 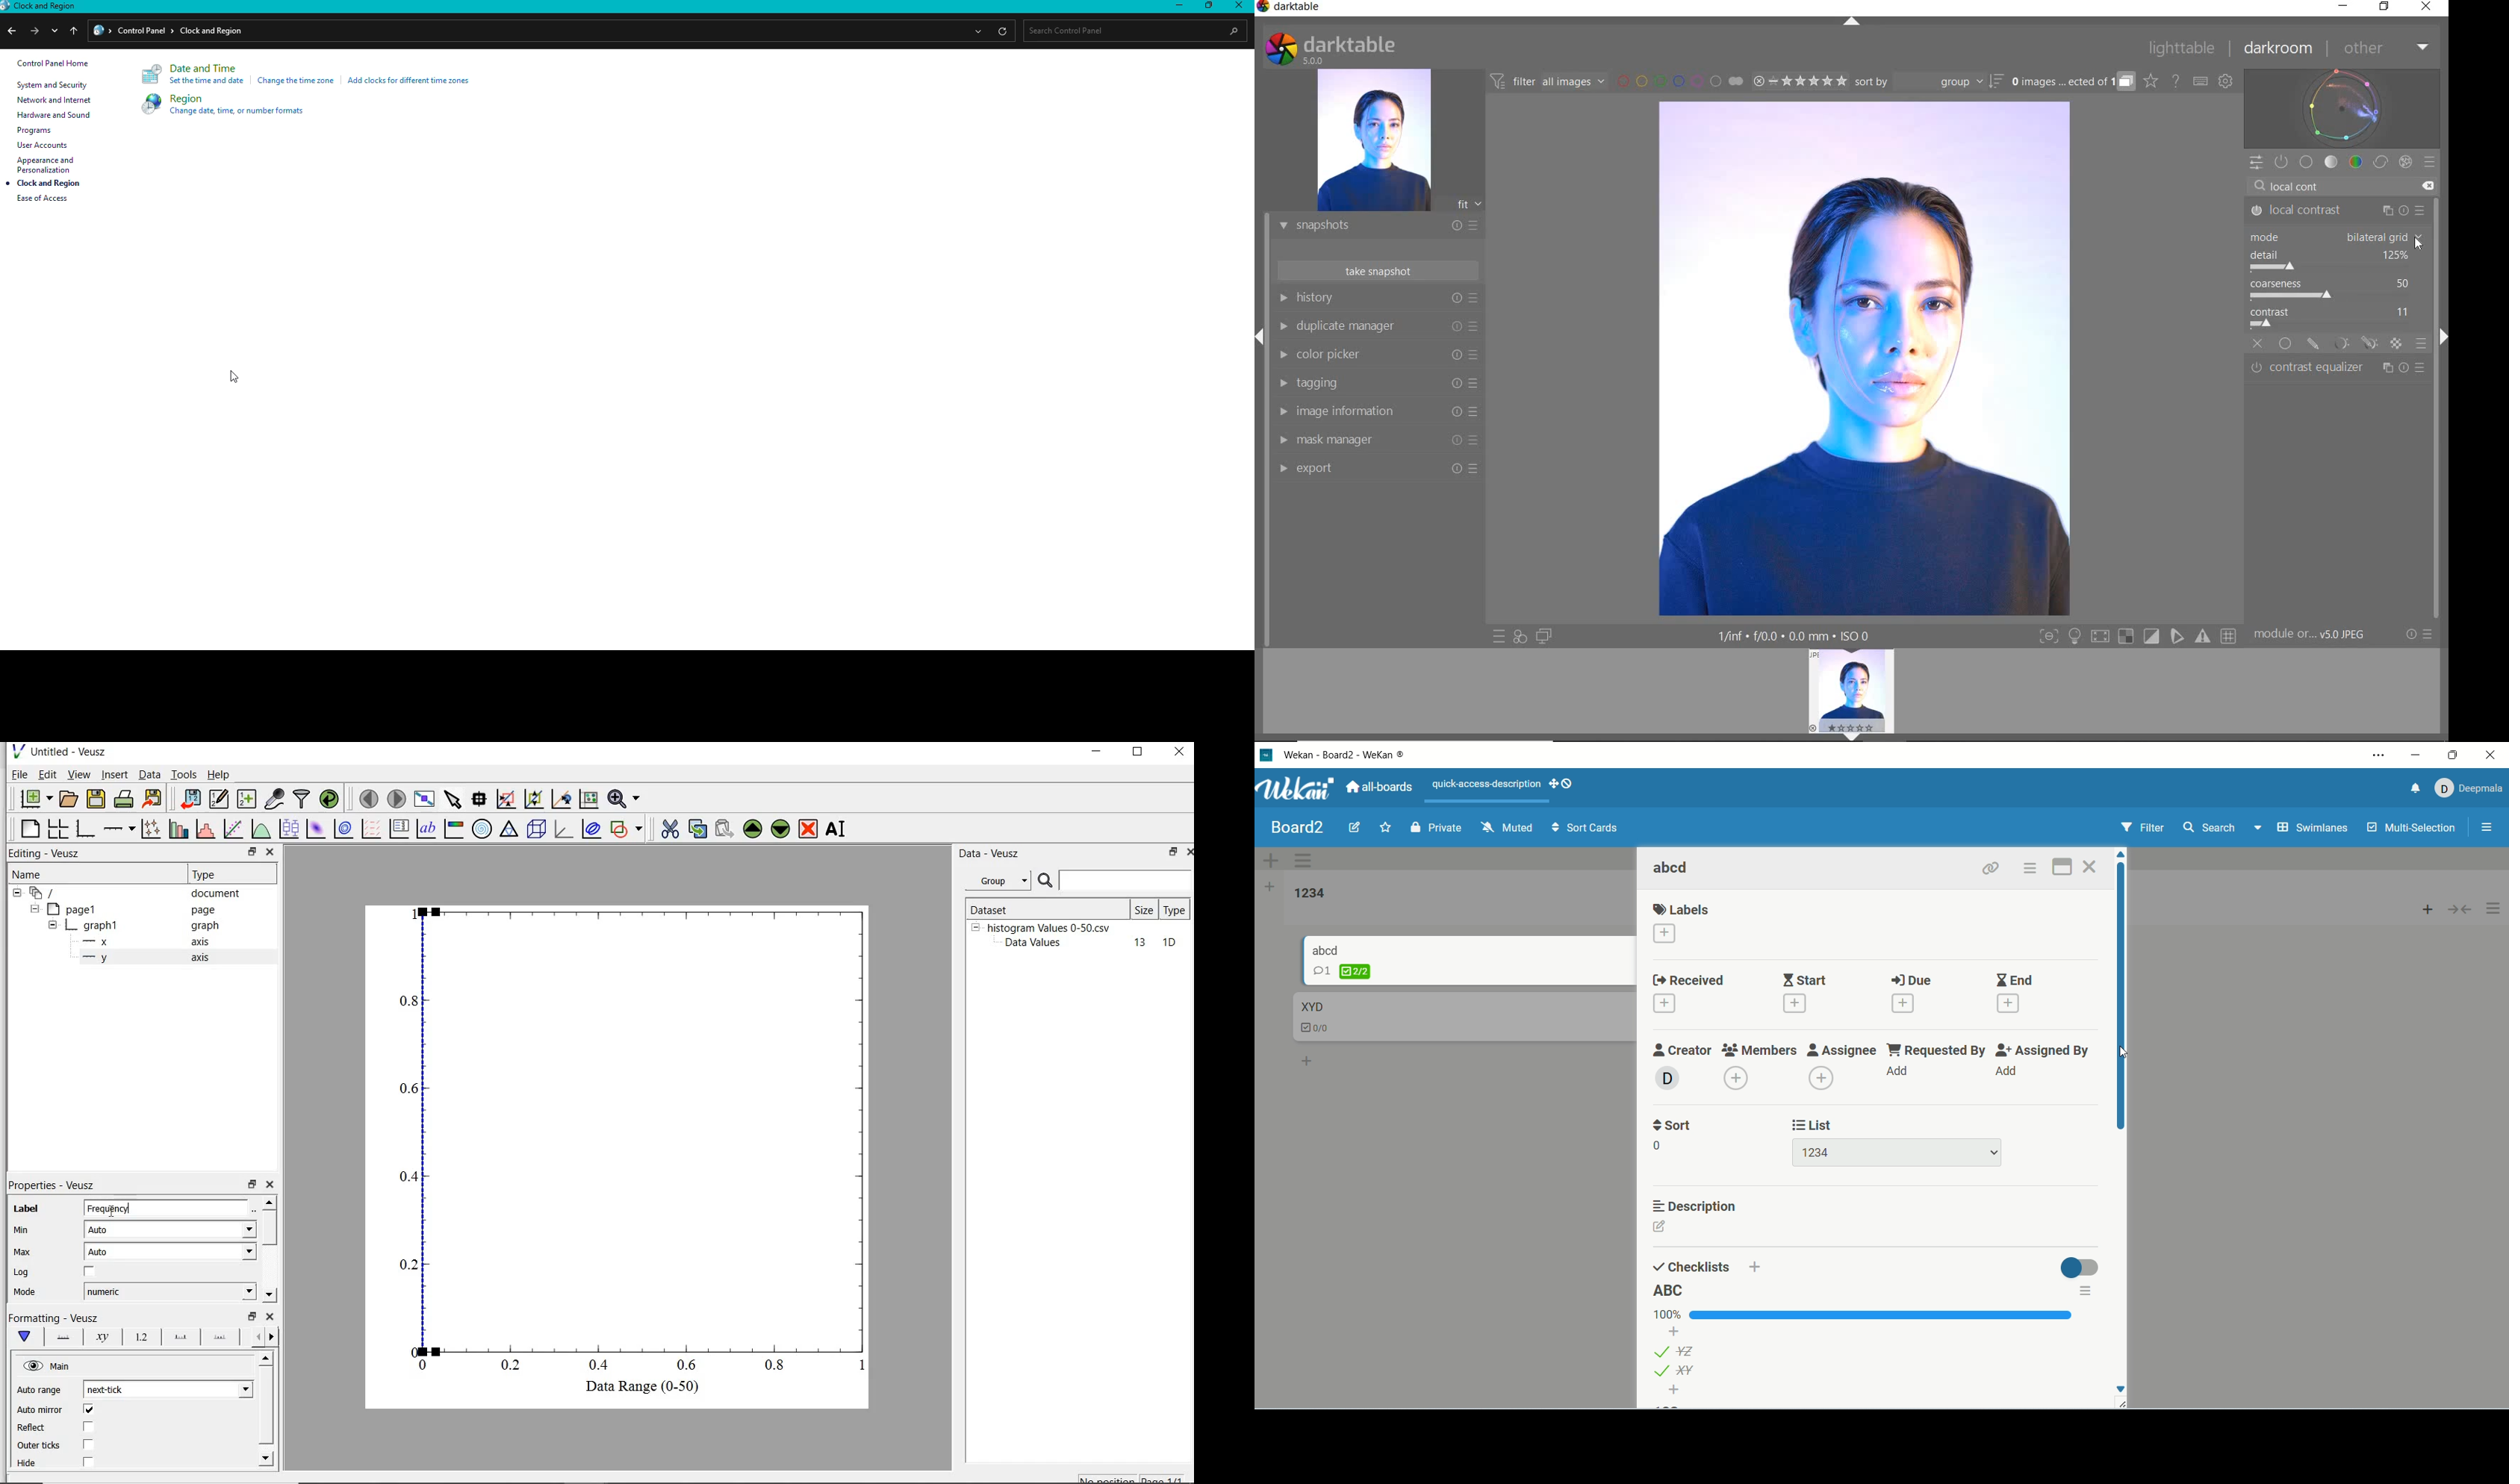 I want to click on LIGHTTABLE, so click(x=2182, y=50).